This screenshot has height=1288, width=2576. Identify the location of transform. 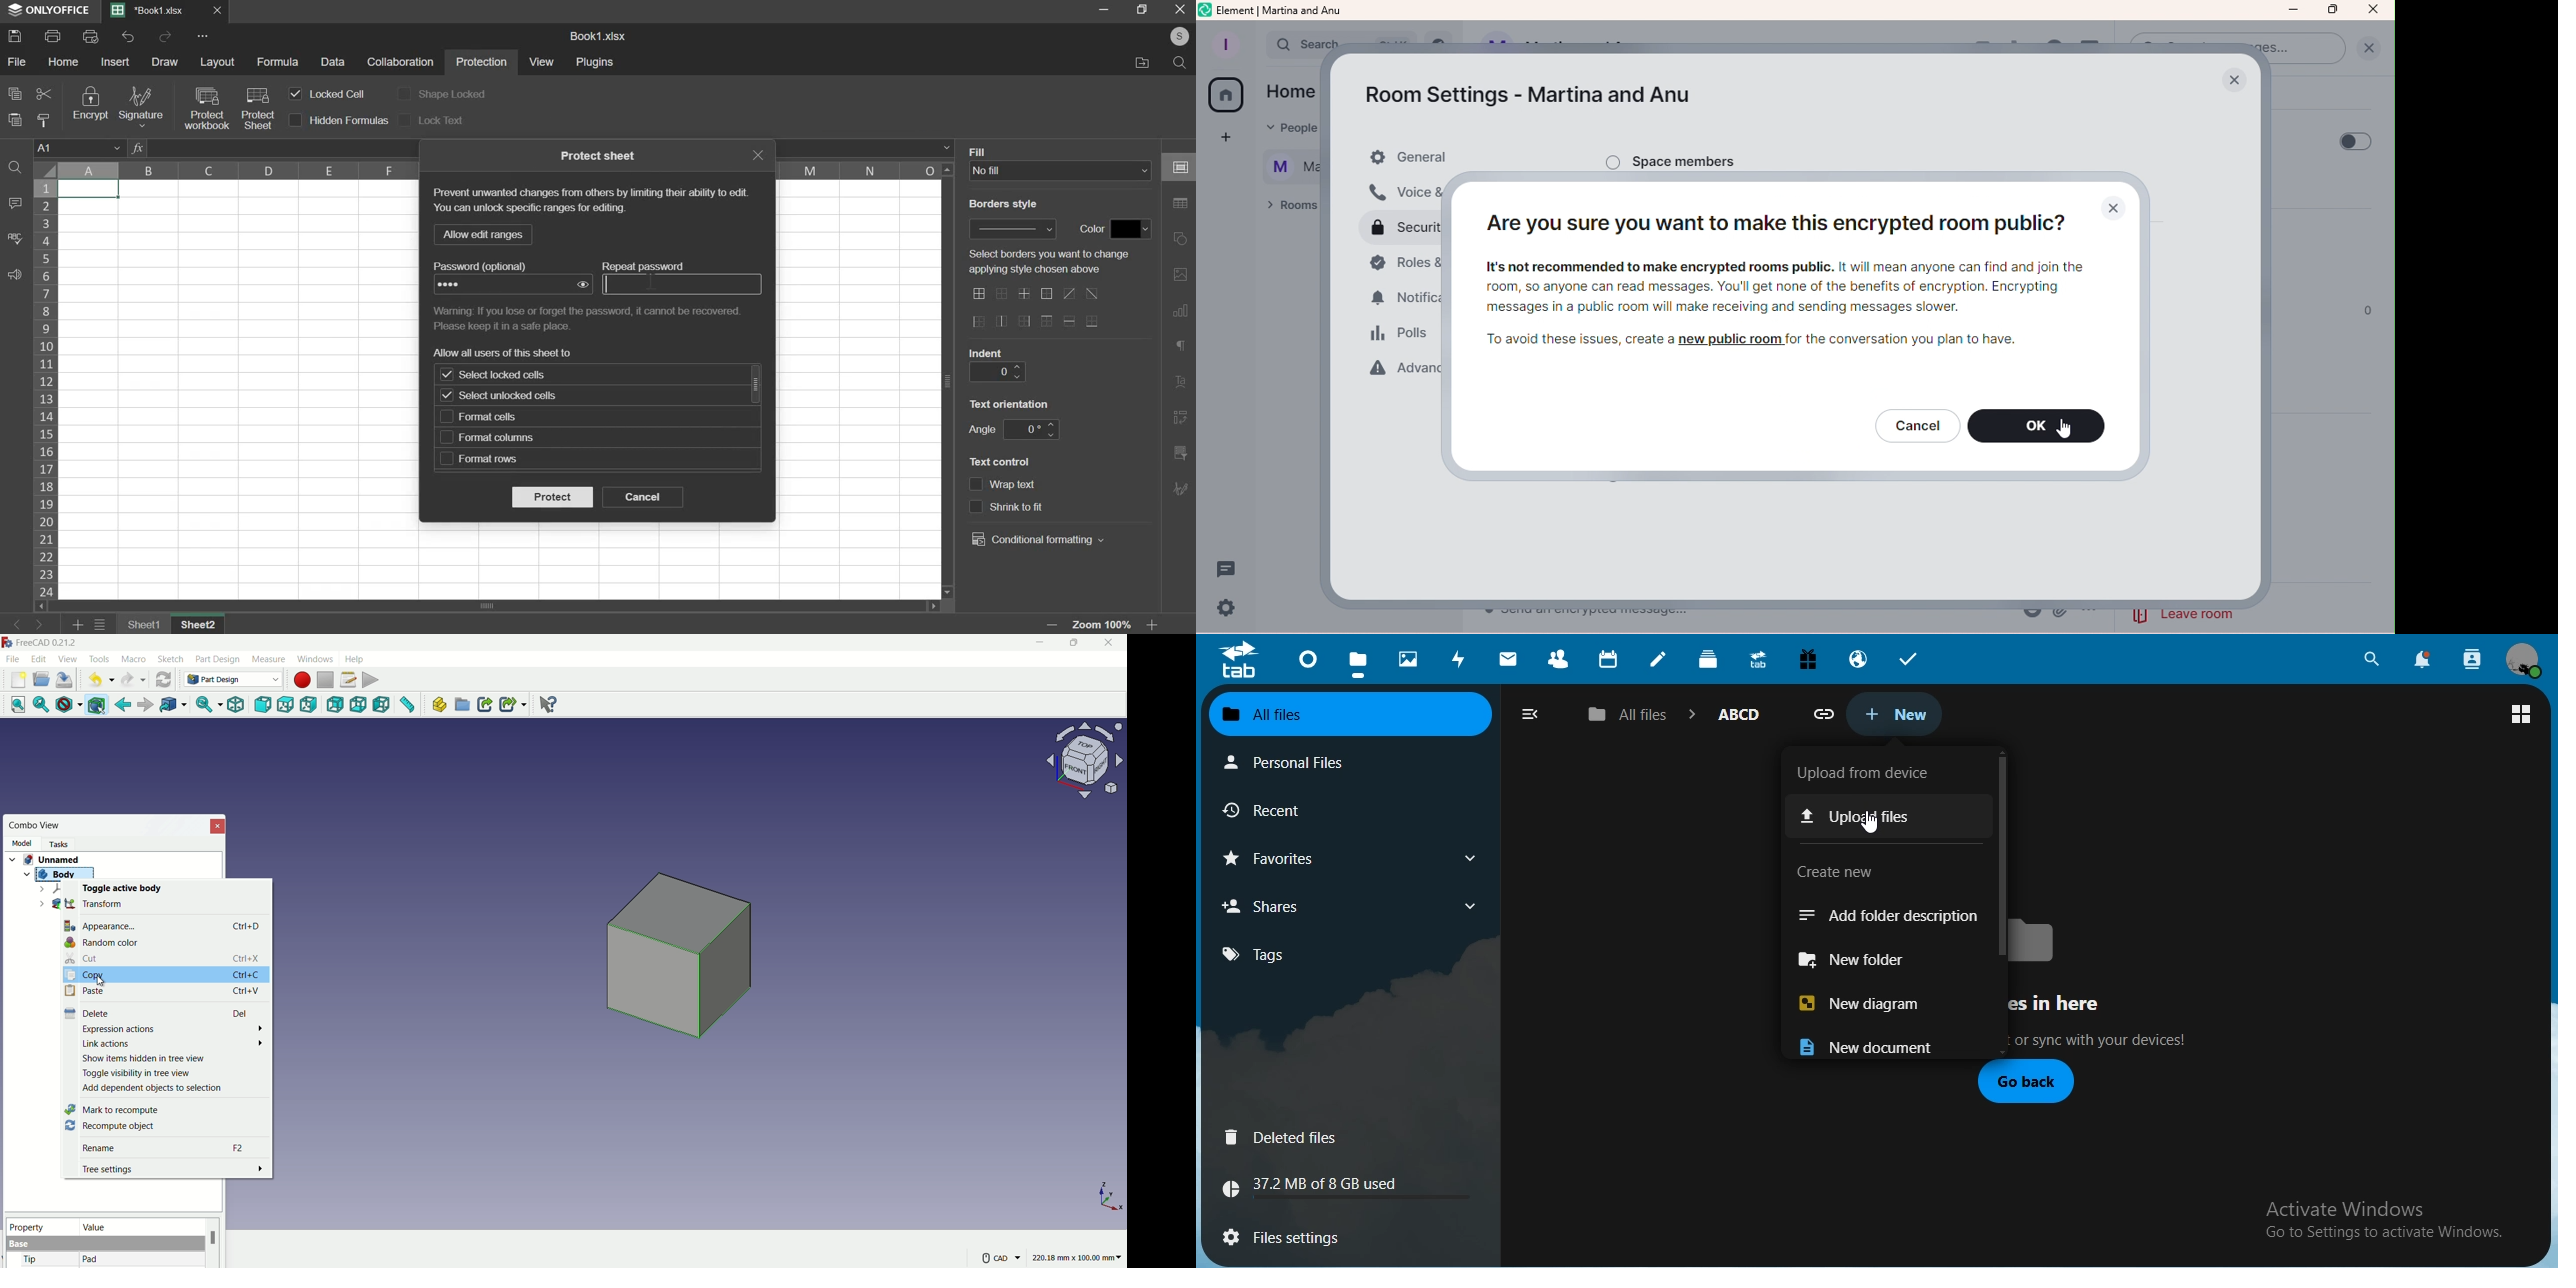
(95, 903).